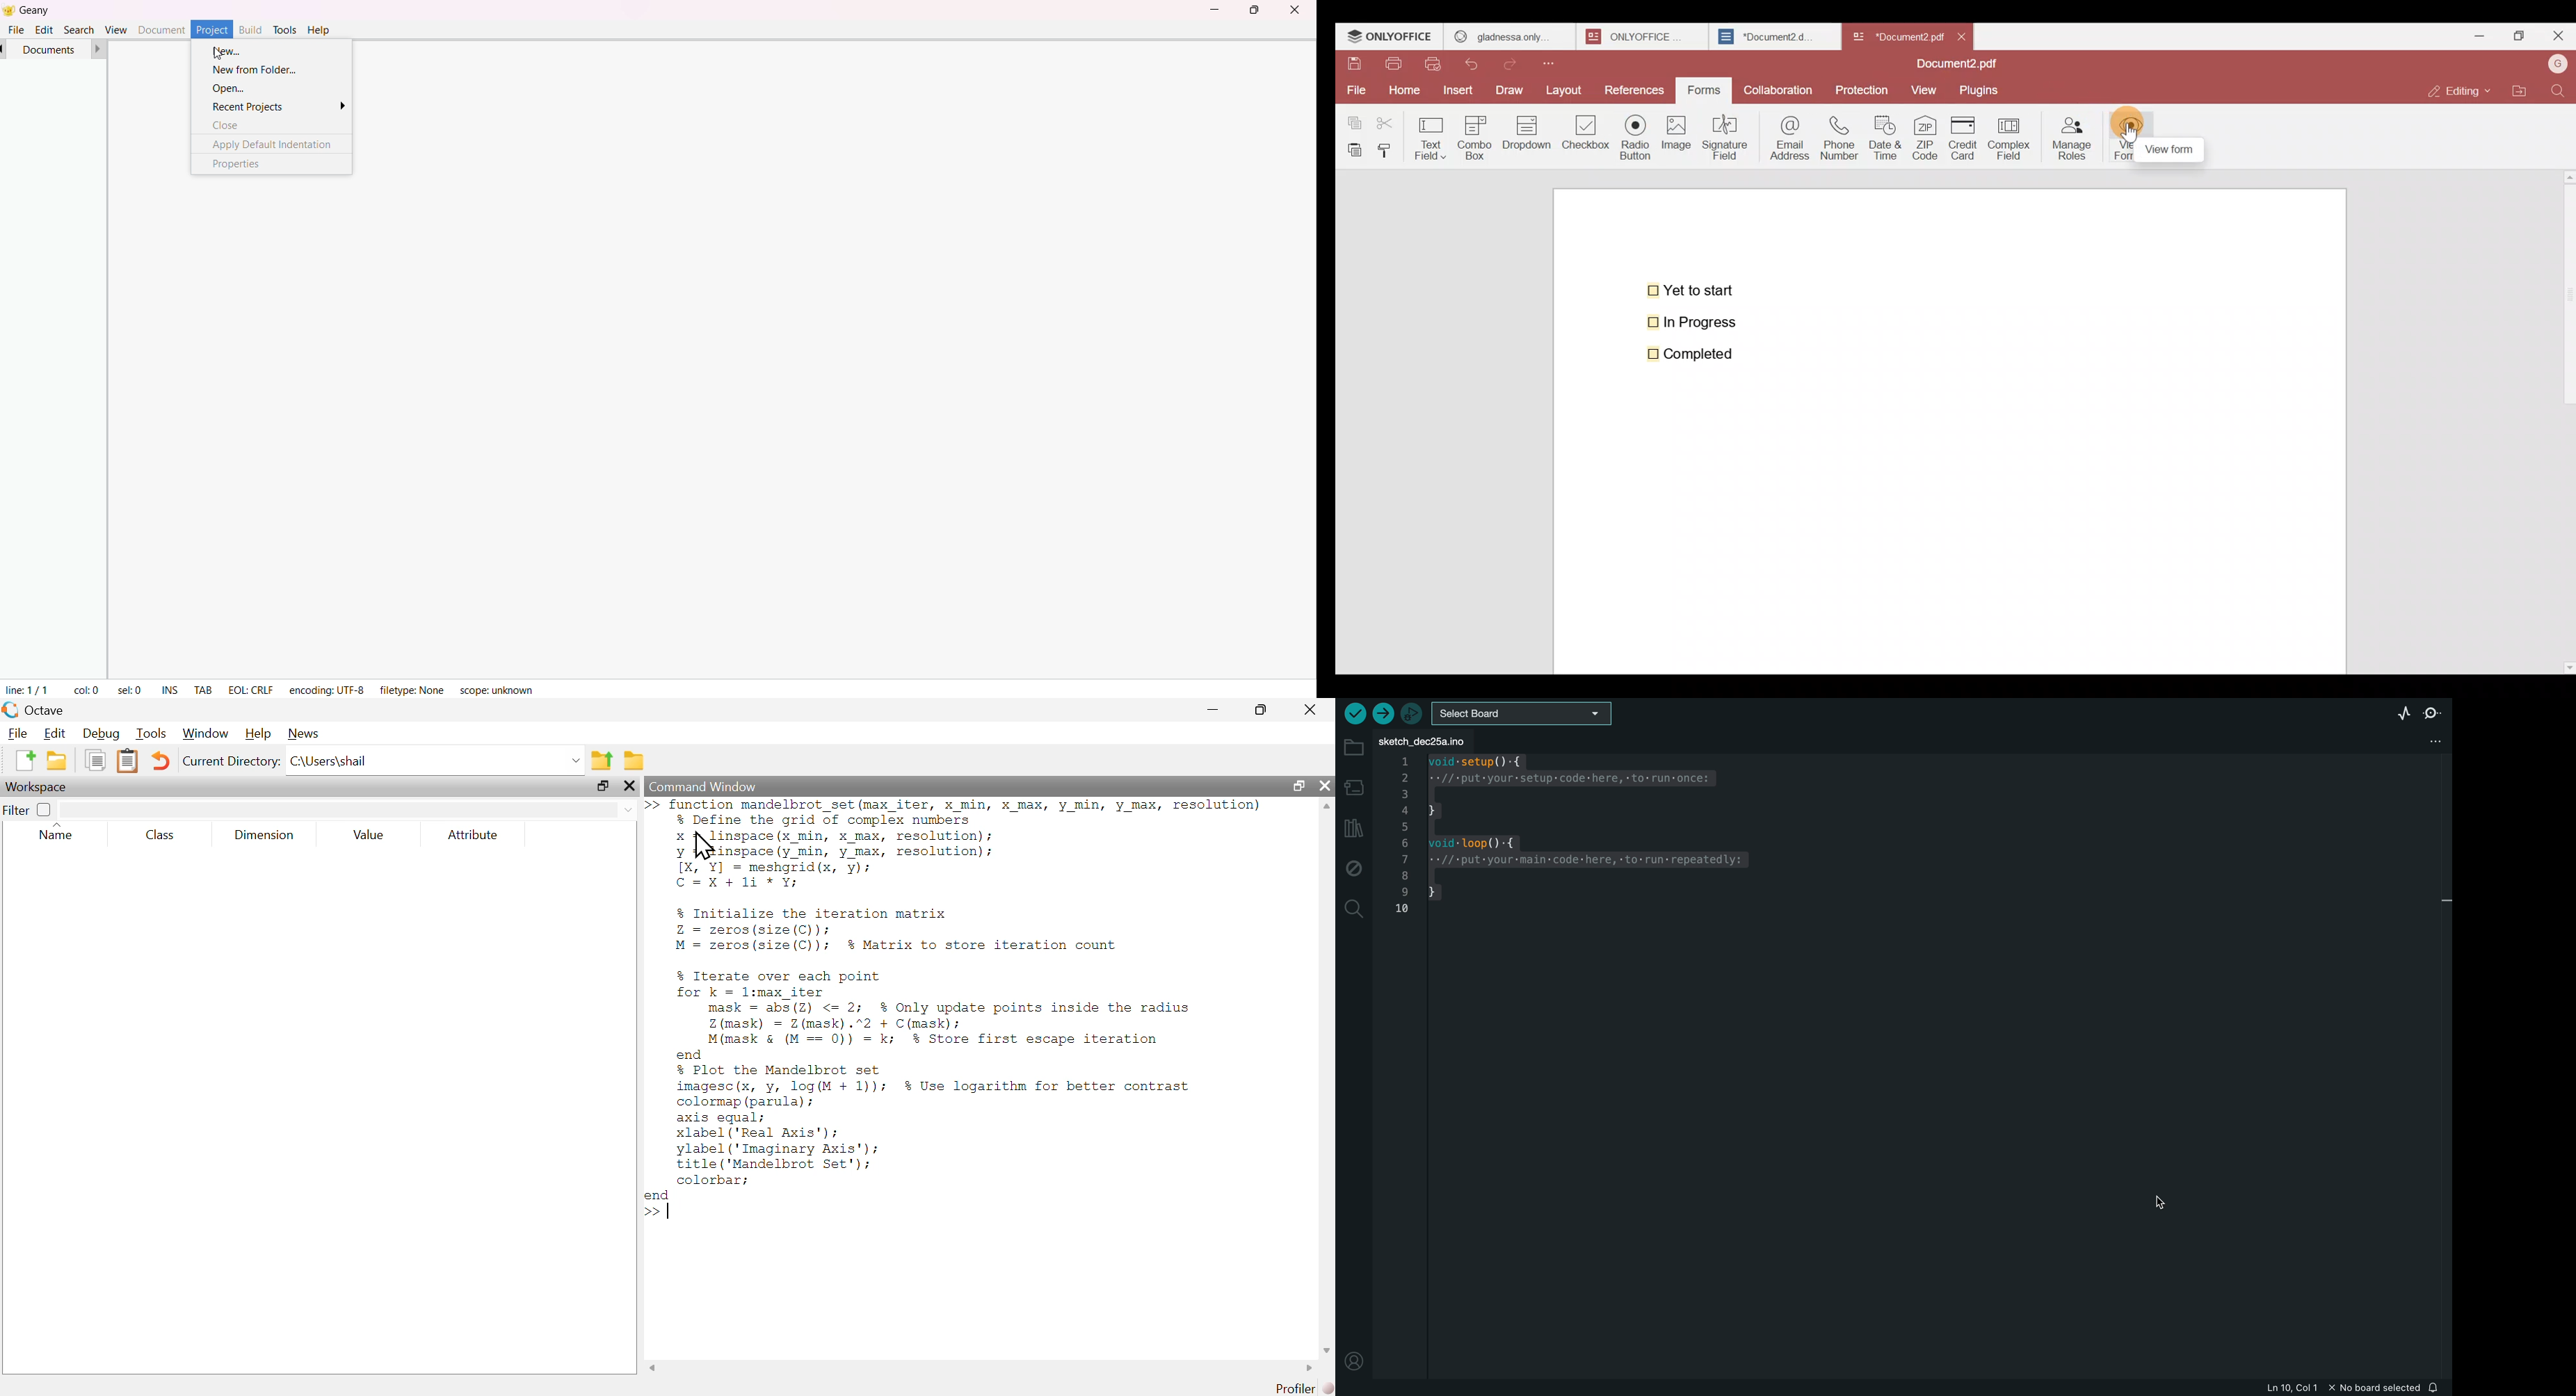 The width and height of the screenshot is (2576, 1400). Describe the element at coordinates (1391, 120) in the screenshot. I see `Cut` at that location.